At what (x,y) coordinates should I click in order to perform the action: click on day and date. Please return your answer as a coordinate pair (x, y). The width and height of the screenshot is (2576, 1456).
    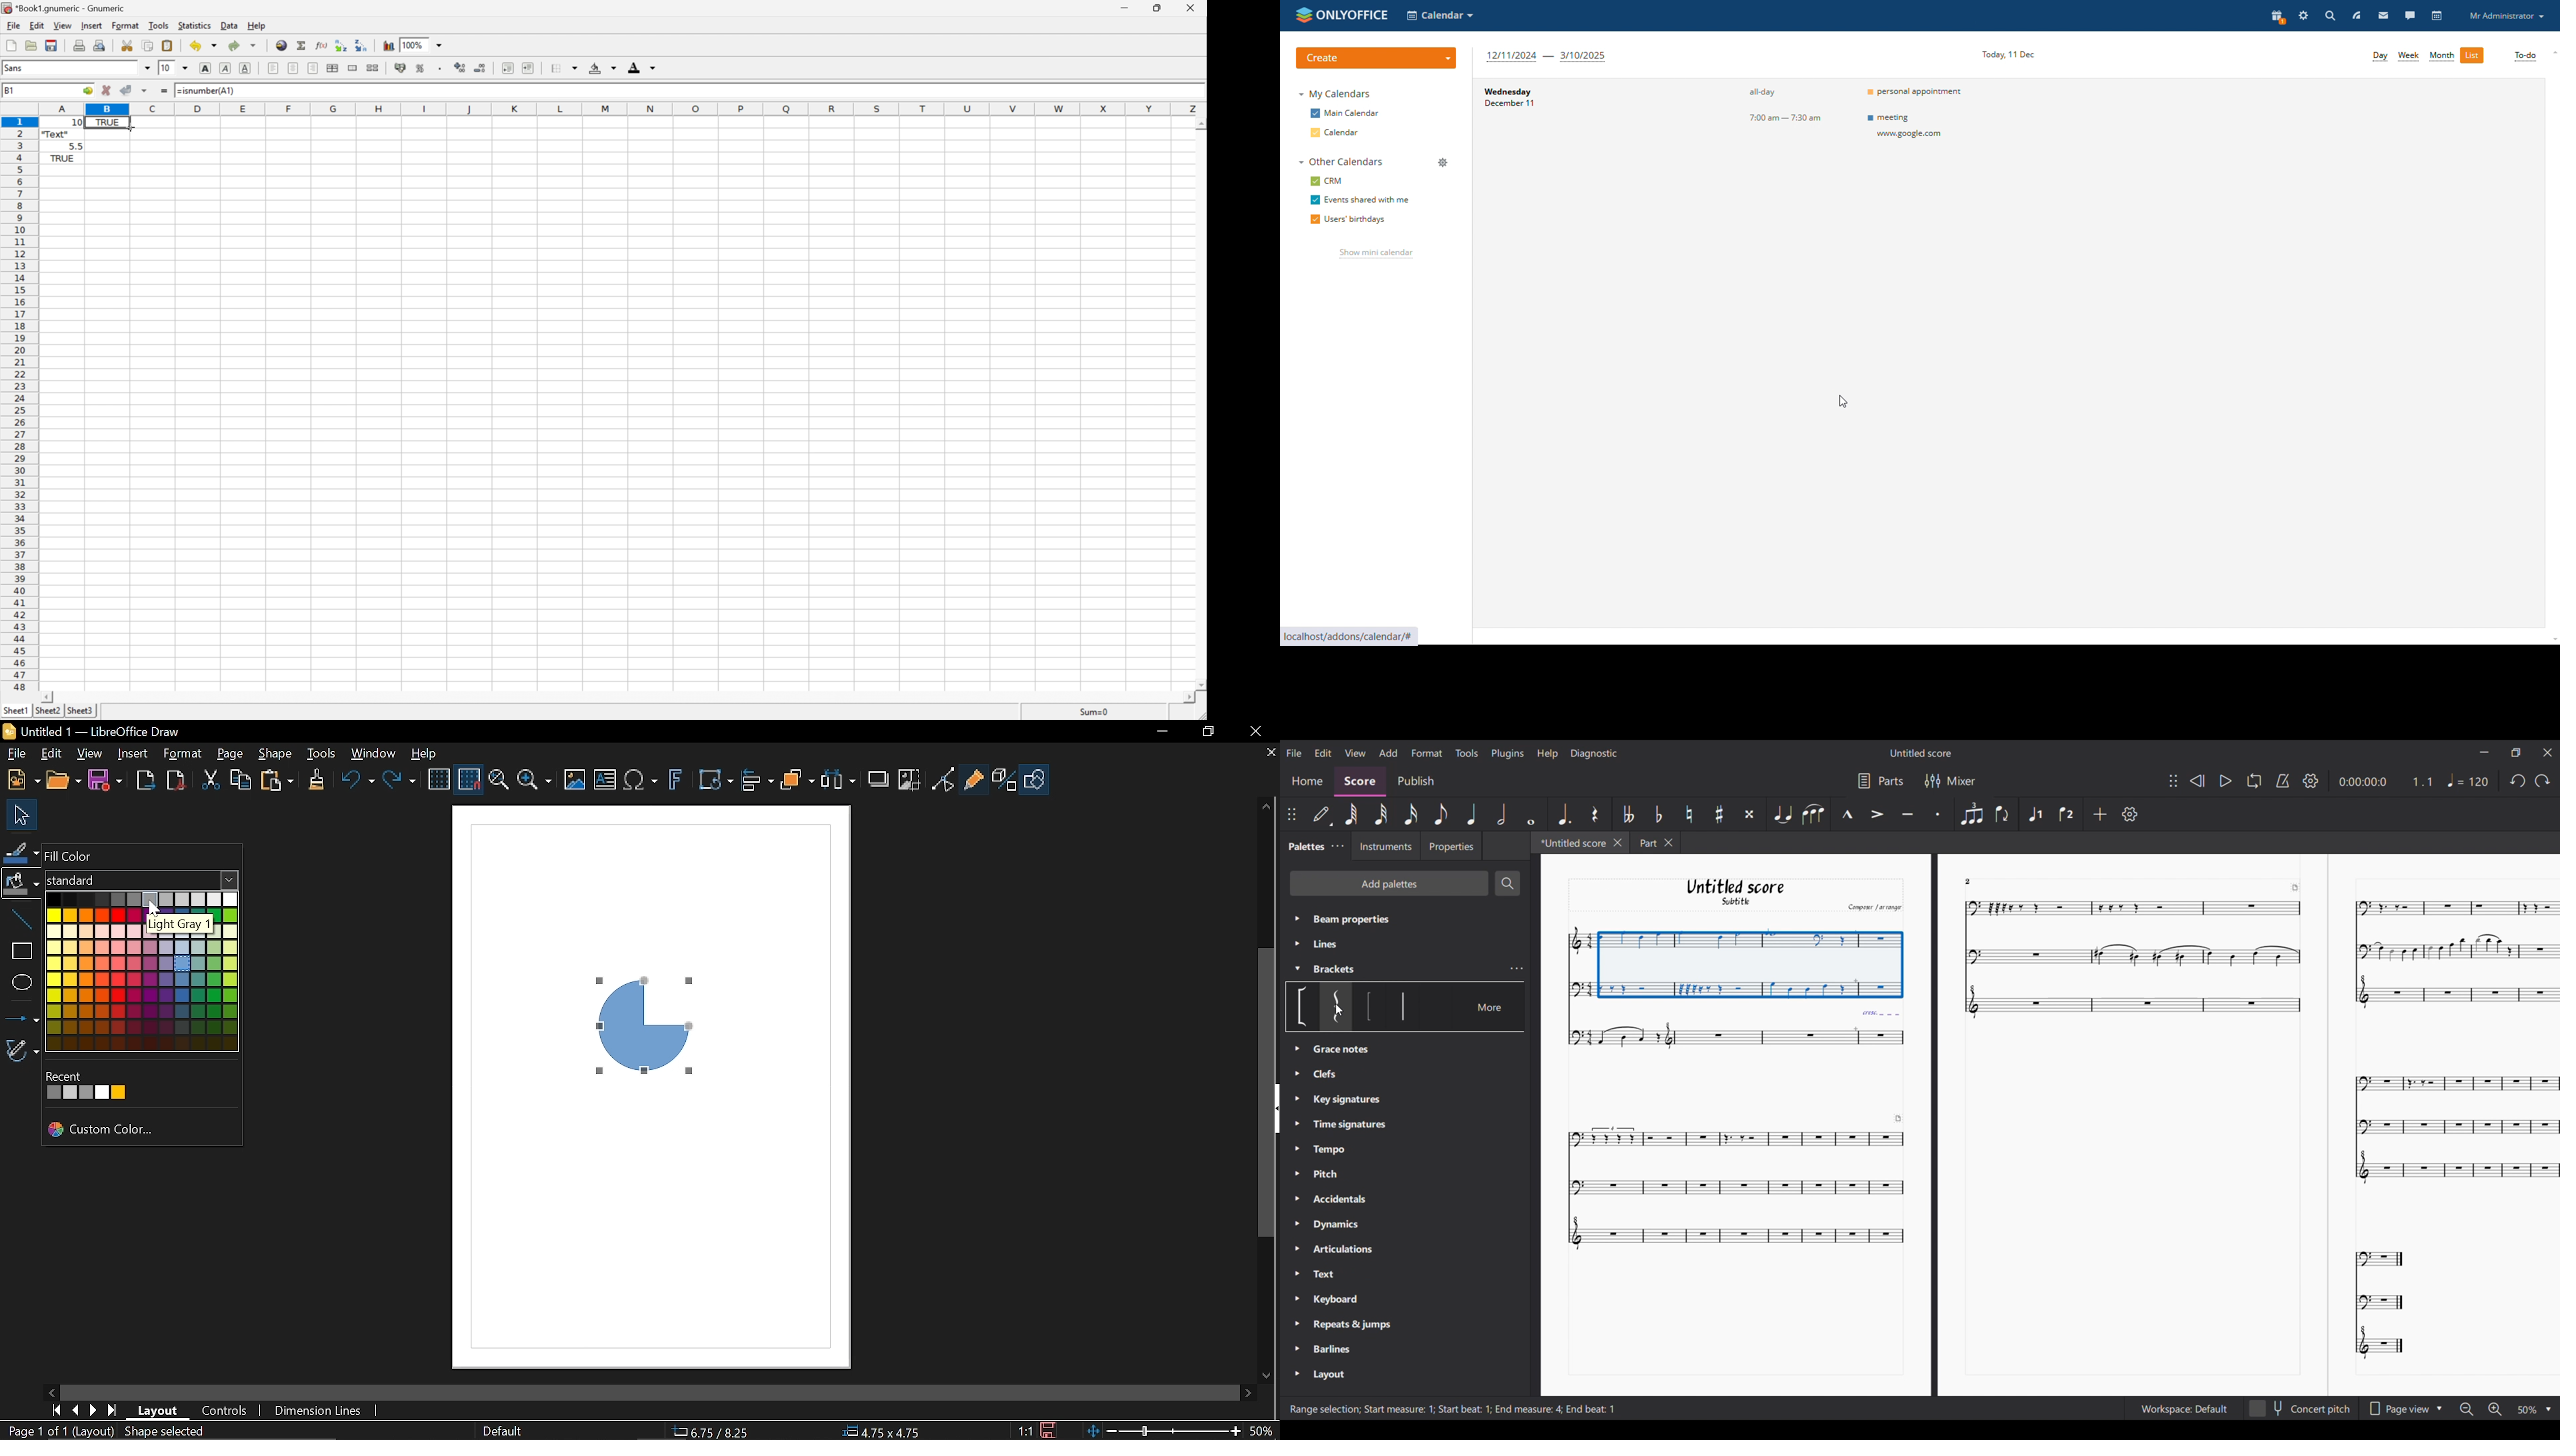
    Looking at the image, I should click on (1539, 101).